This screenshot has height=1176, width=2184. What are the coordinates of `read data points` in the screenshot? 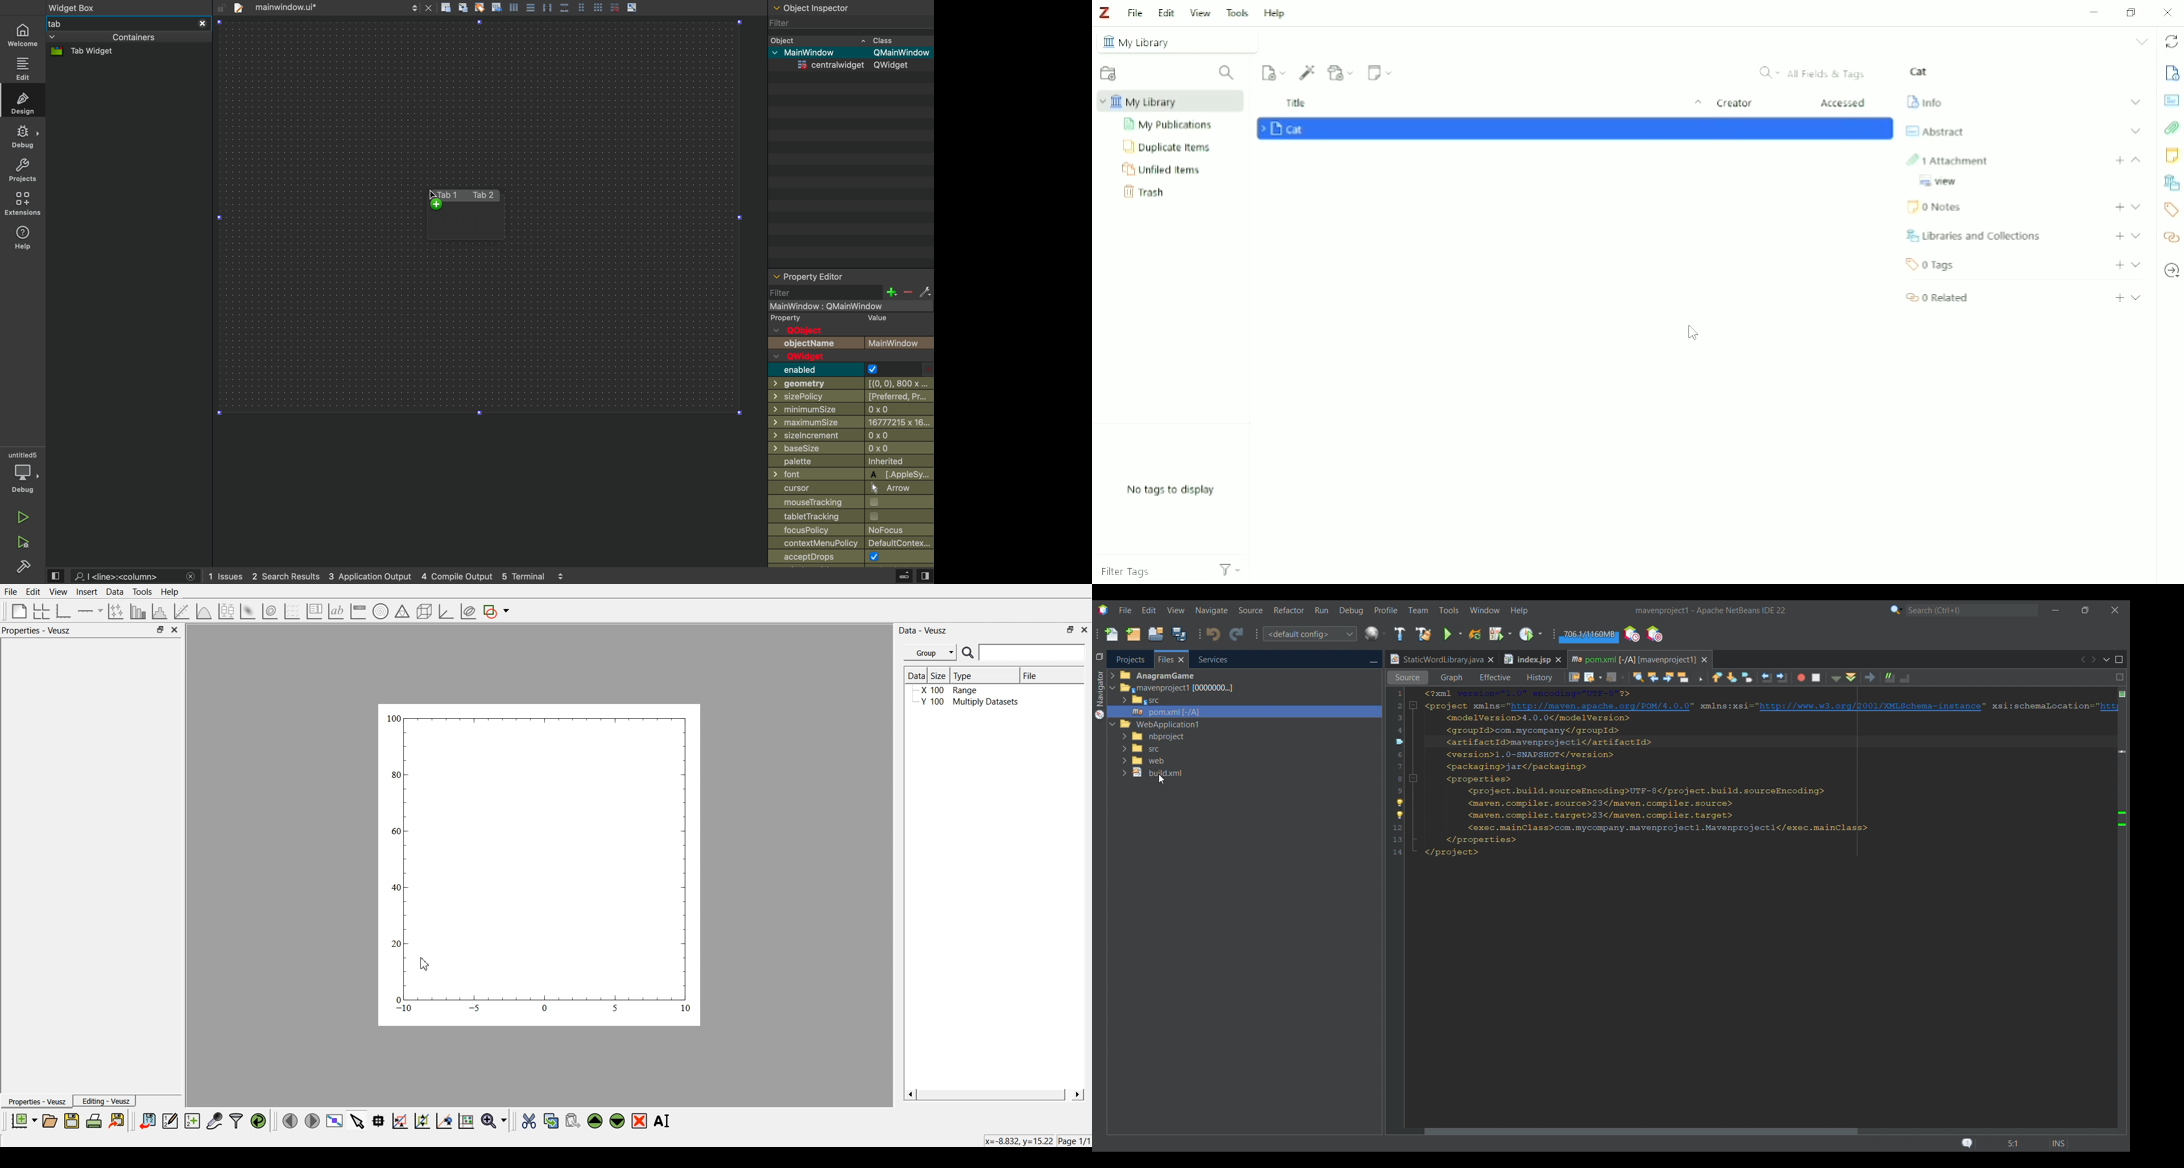 It's located at (378, 1121).